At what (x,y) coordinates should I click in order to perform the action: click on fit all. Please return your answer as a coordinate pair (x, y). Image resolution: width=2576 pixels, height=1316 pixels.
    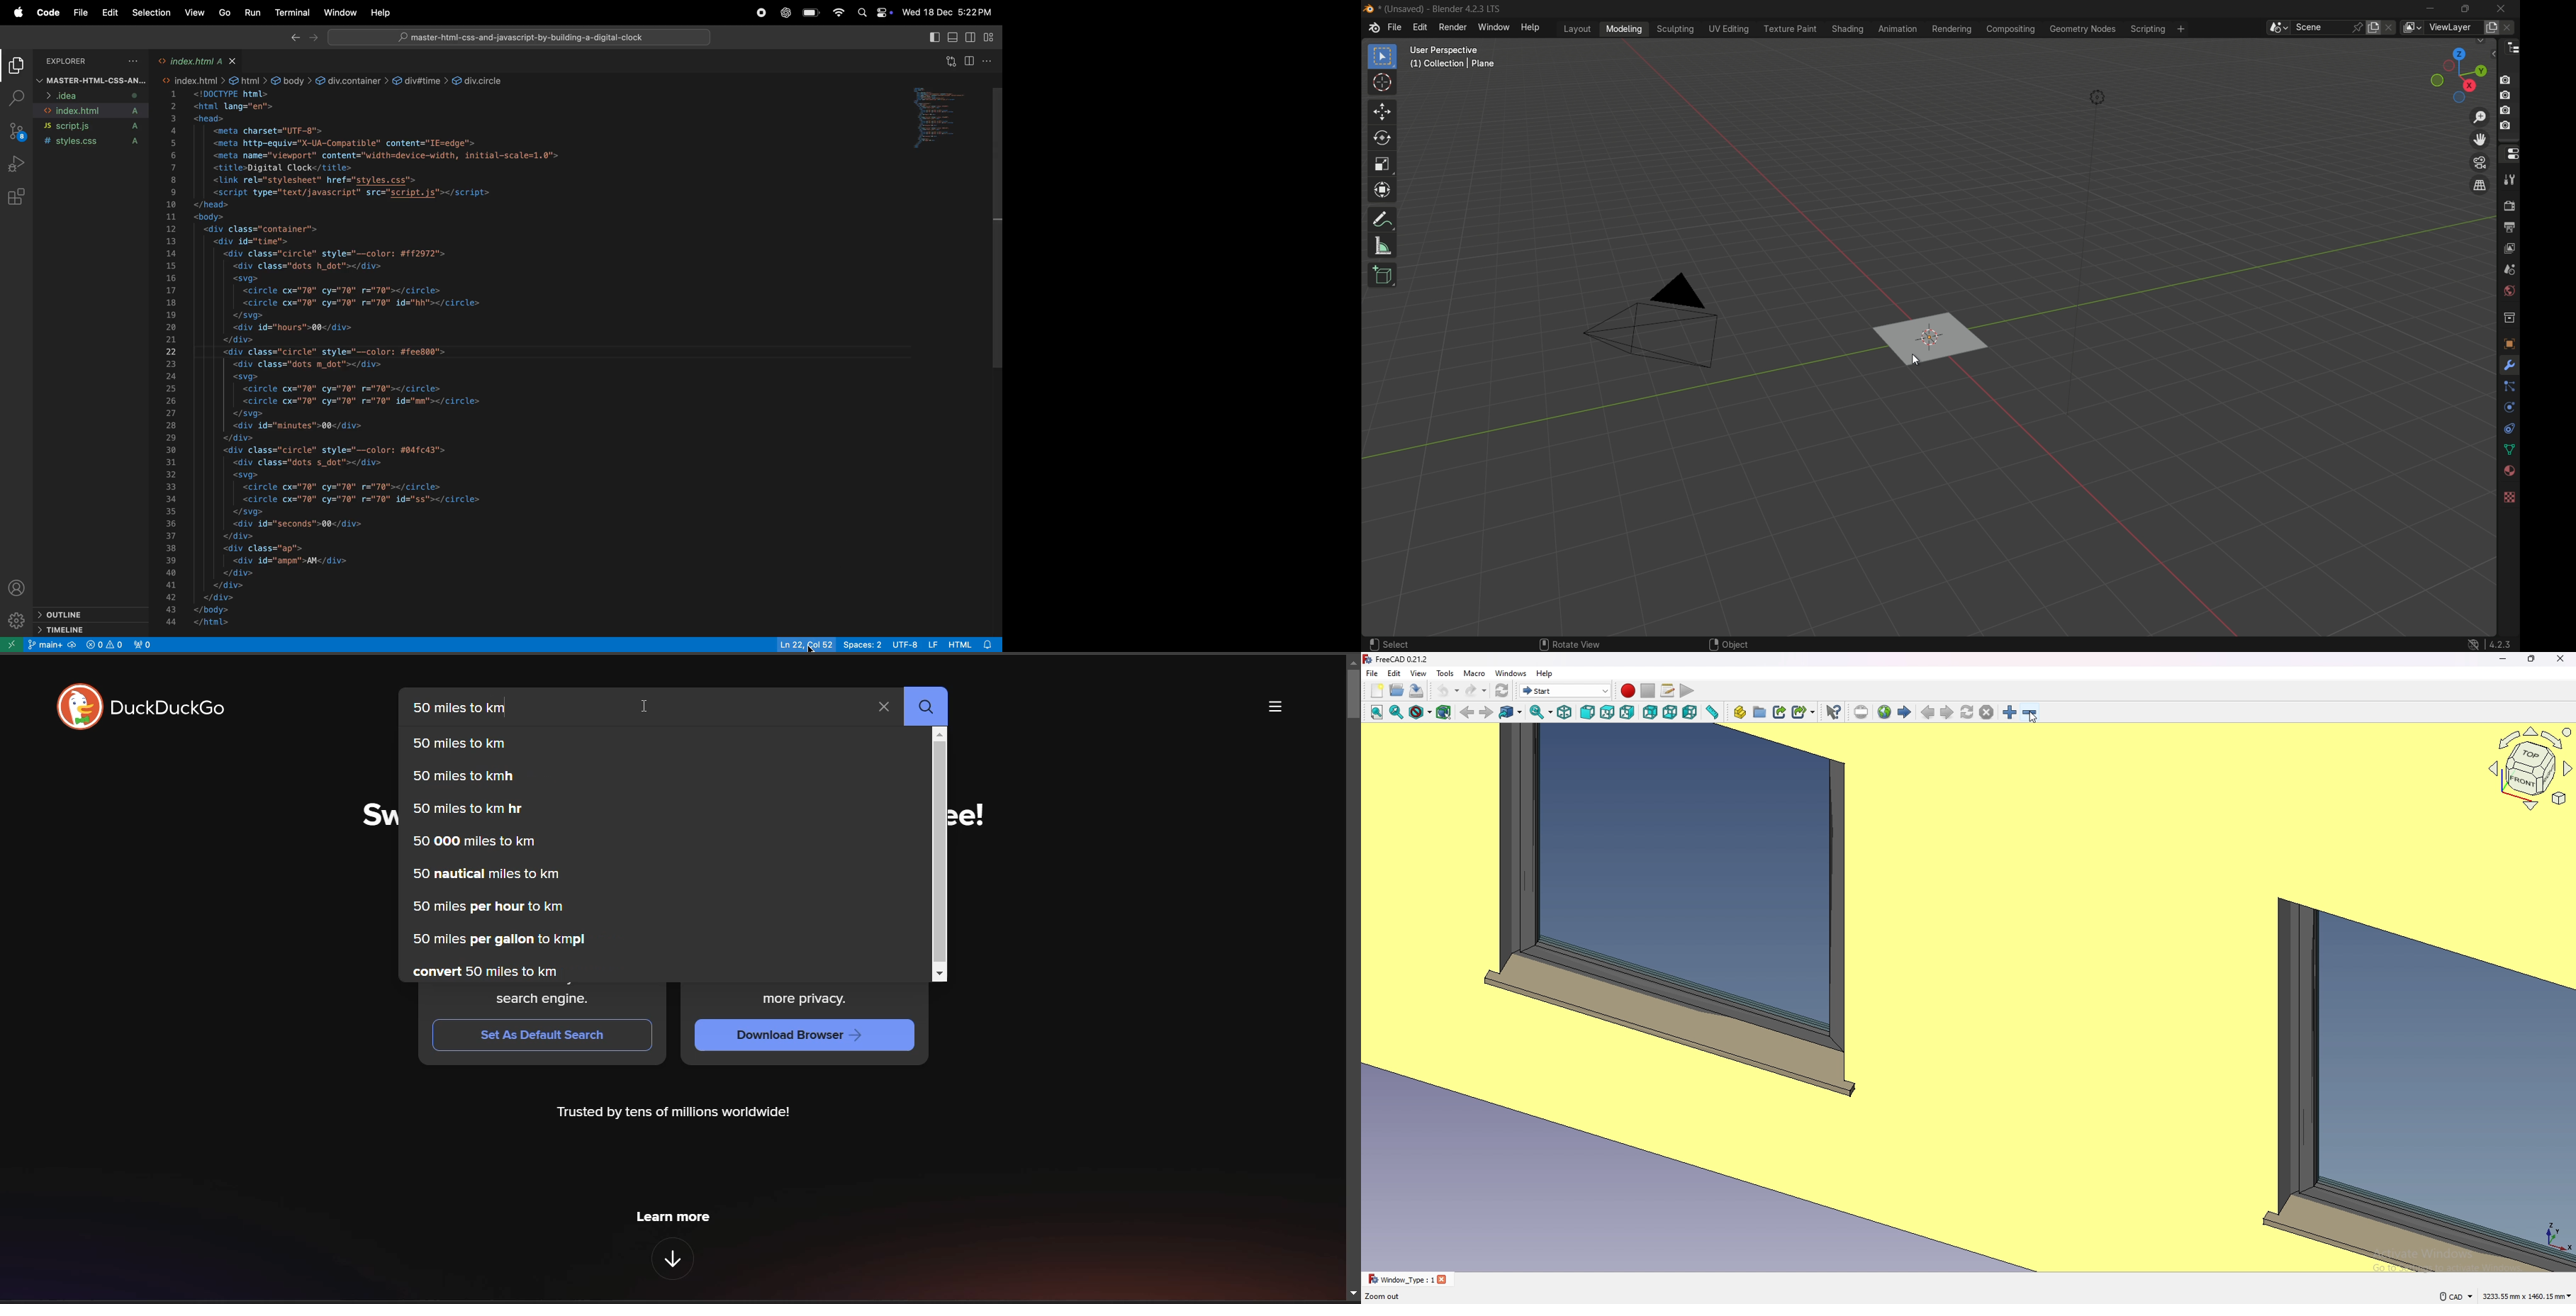
    Looking at the image, I should click on (1376, 712).